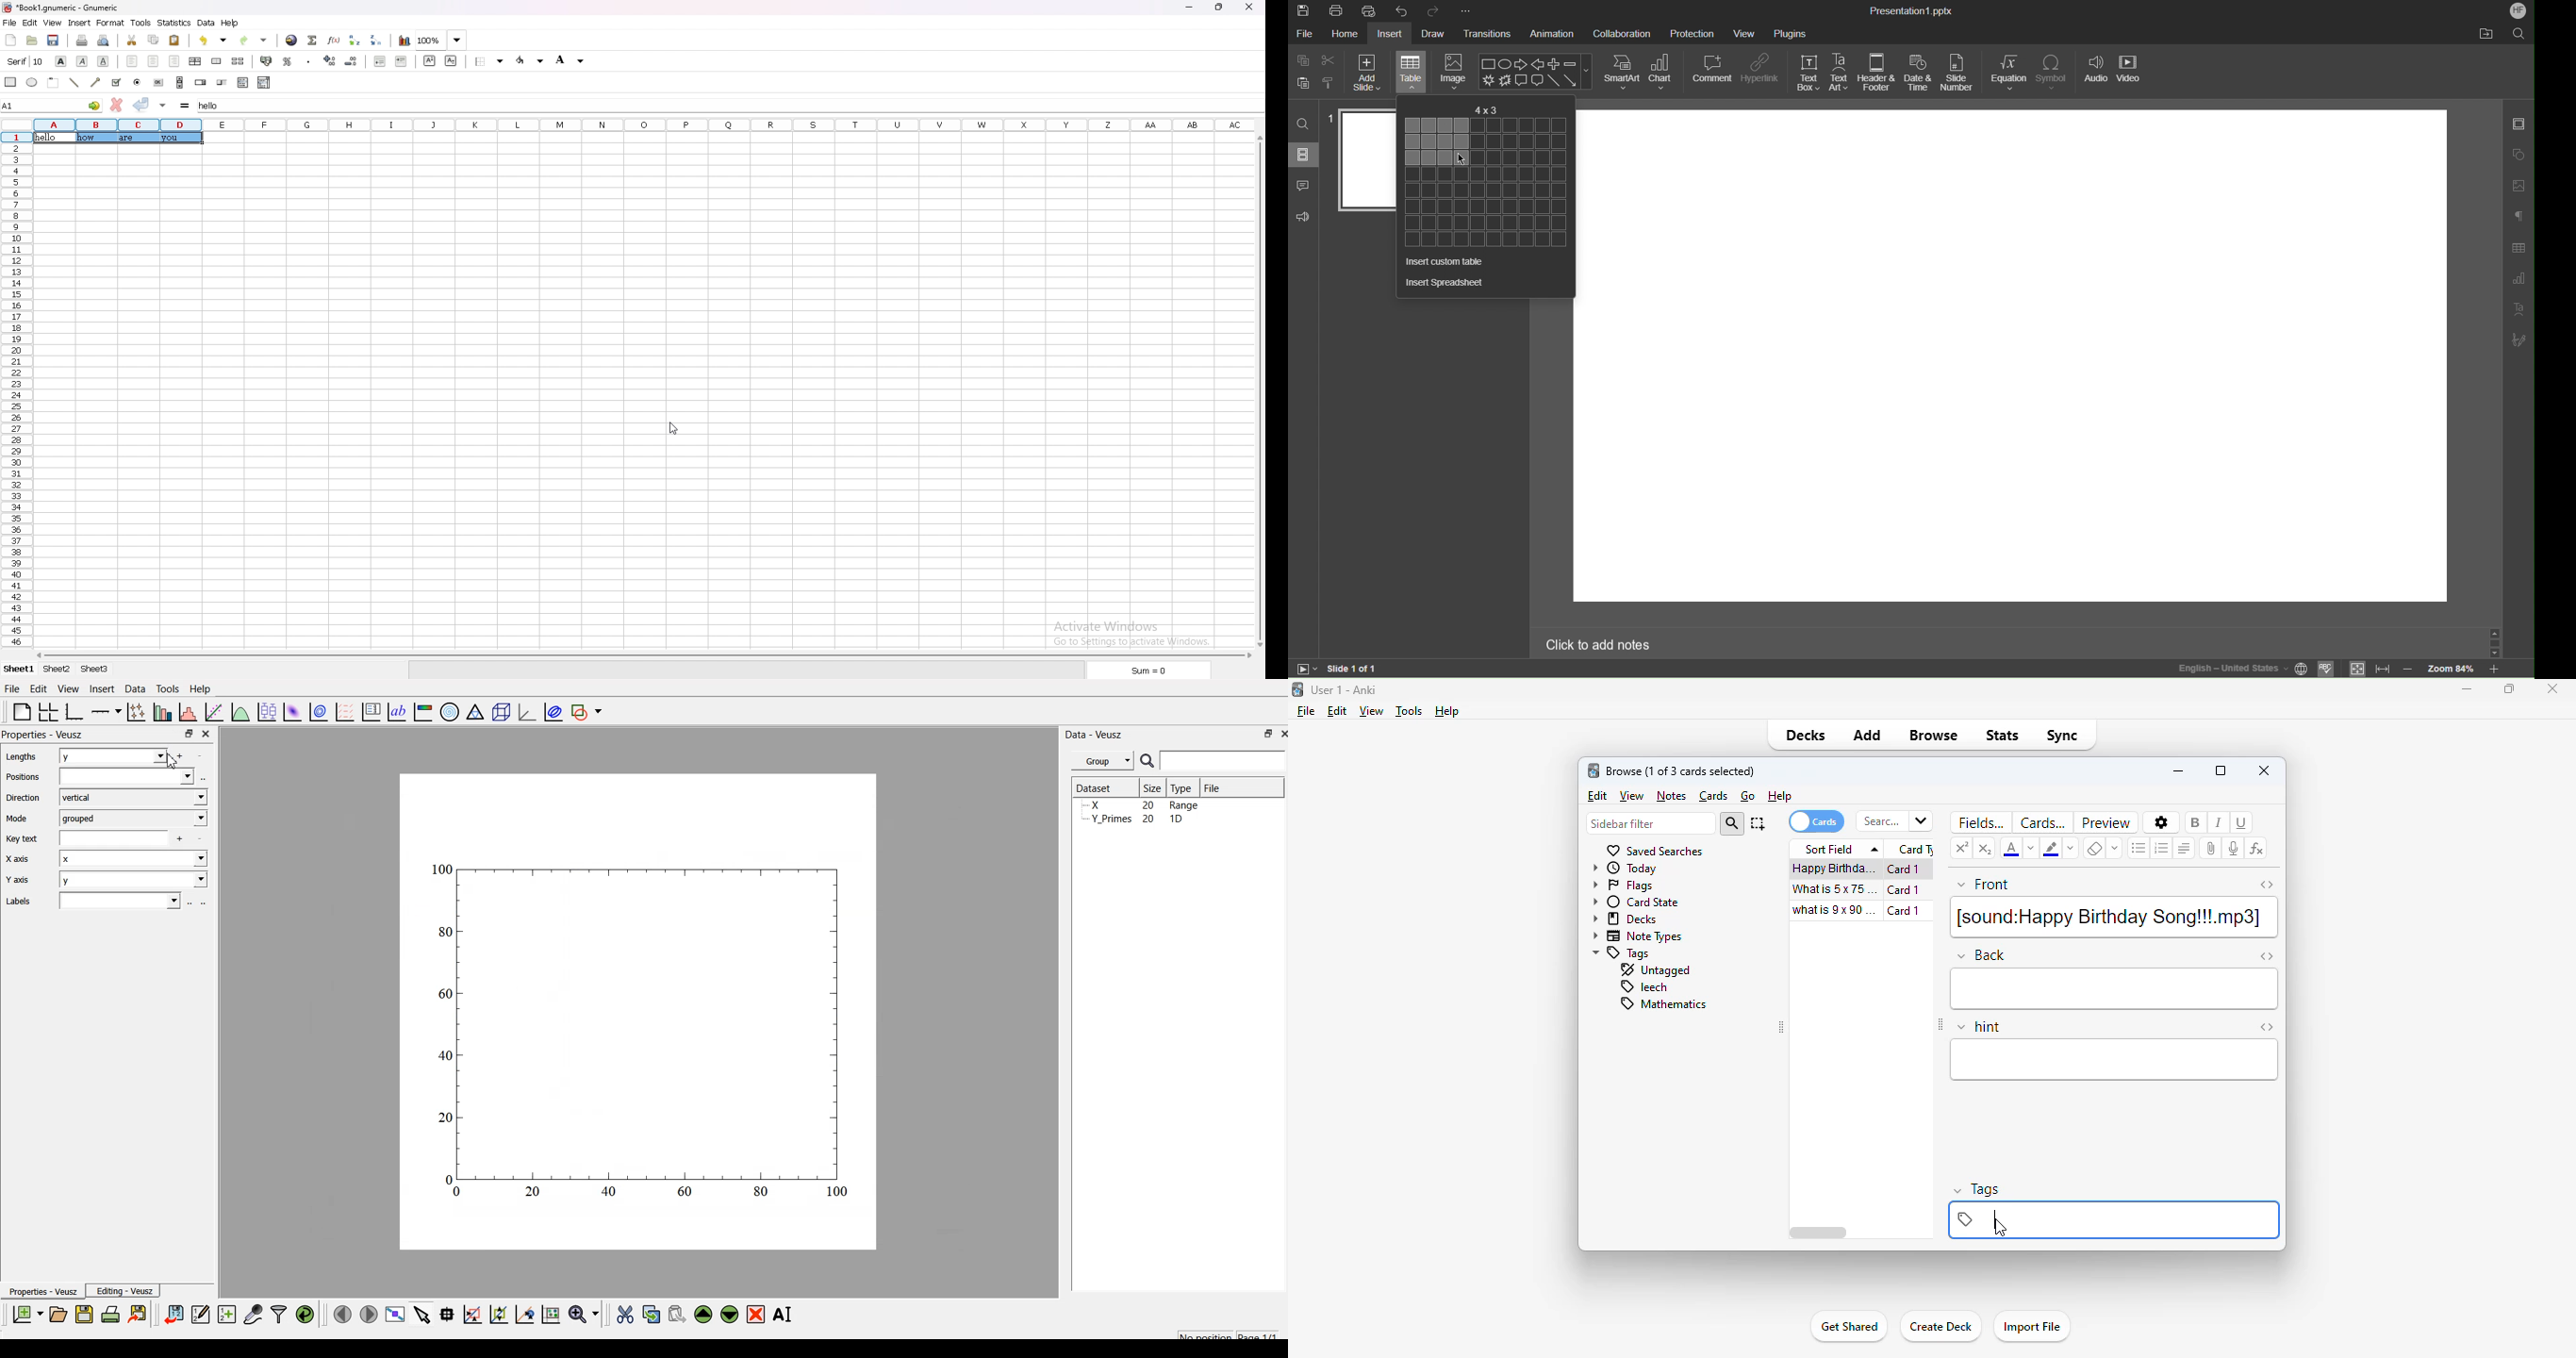 The image size is (2576, 1372). Describe the element at coordinates (1626, 869) in the screenshot. I see `today` at that location.